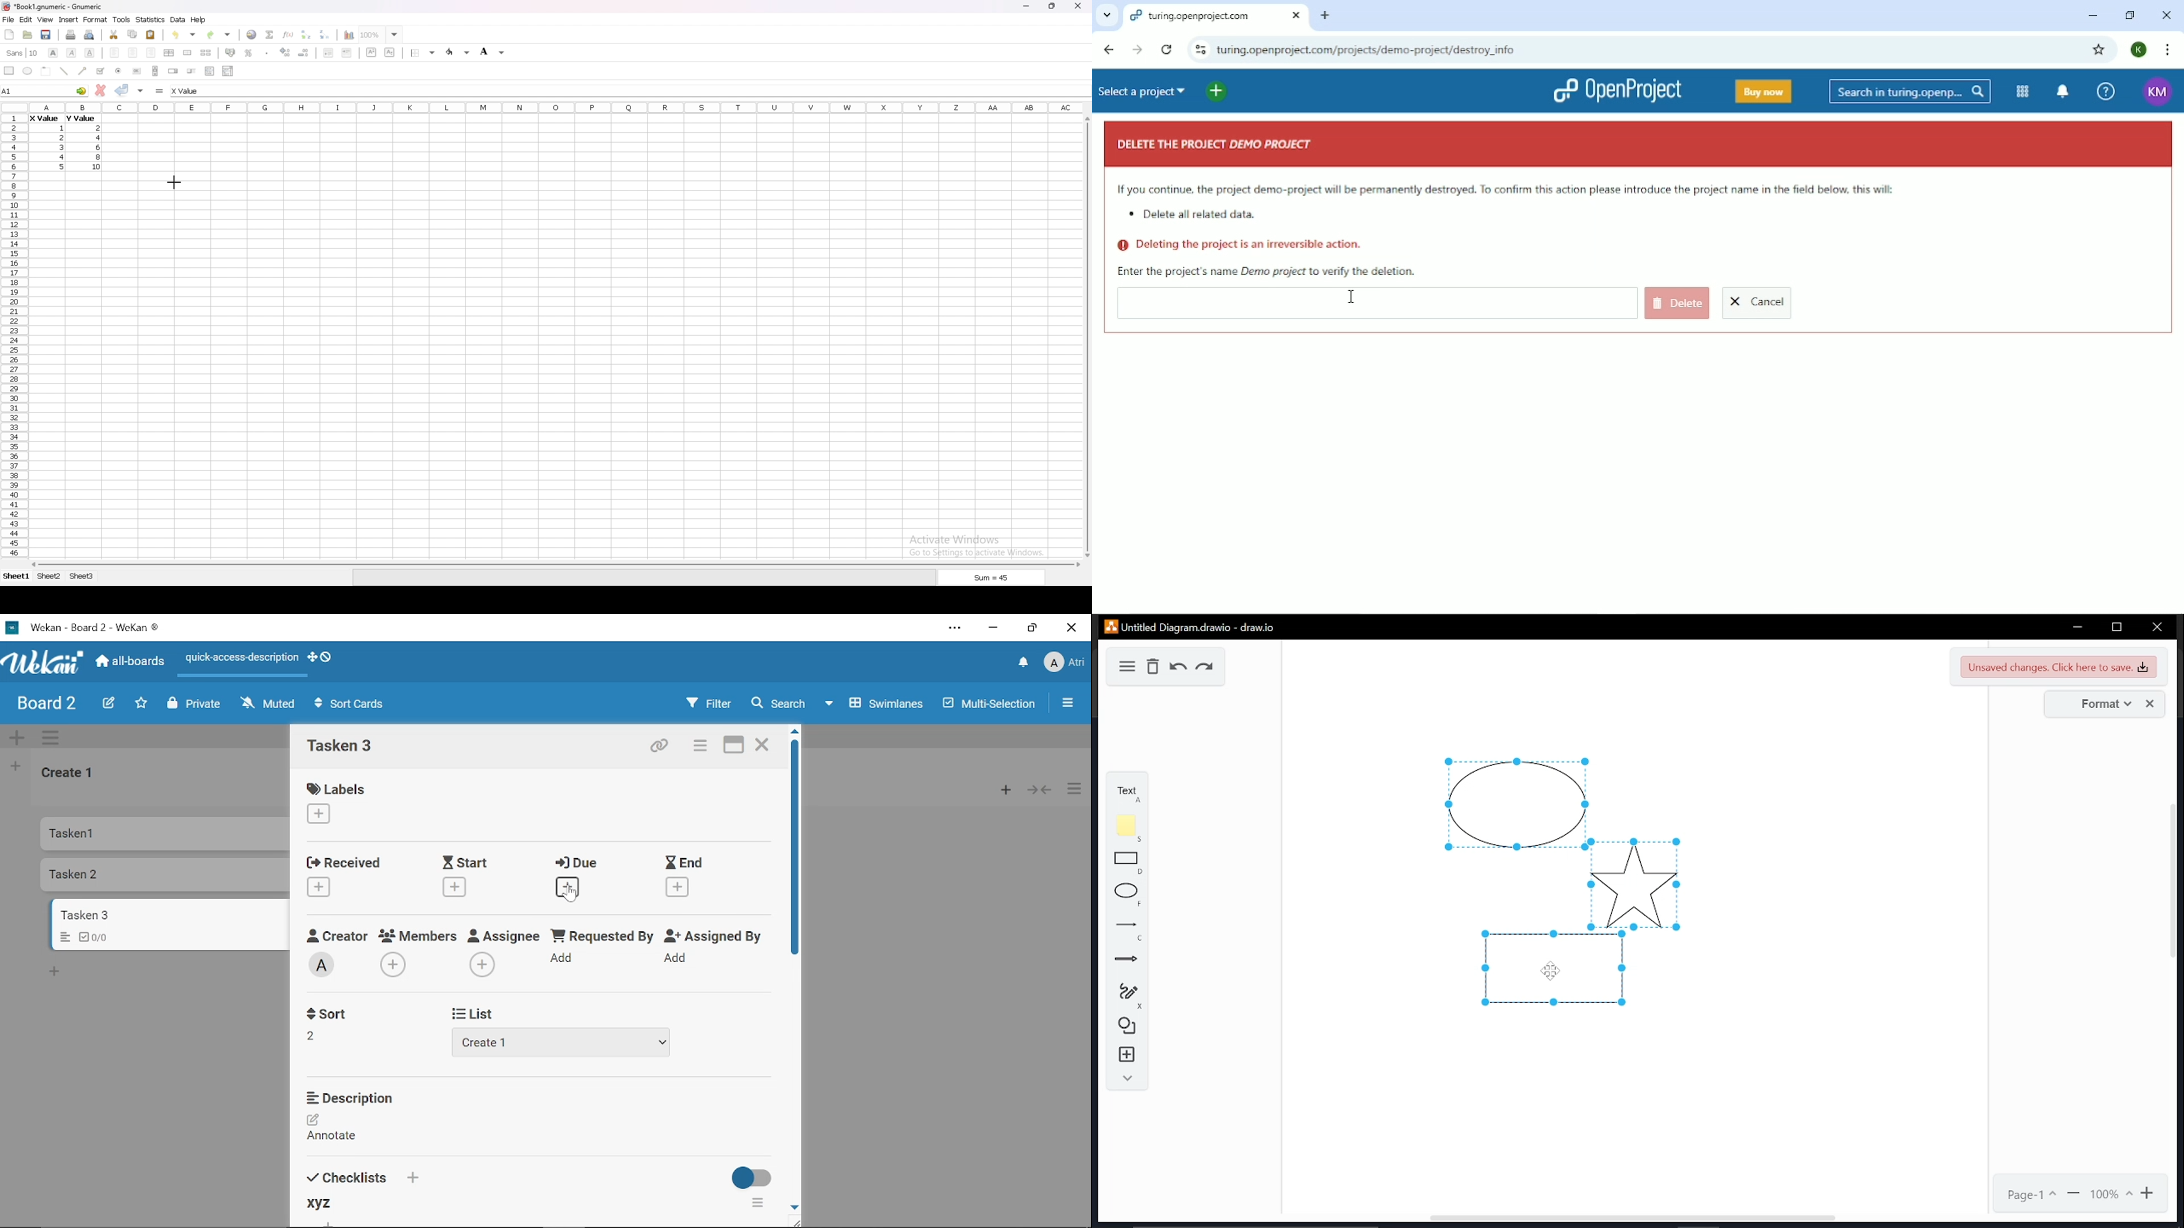 Image resolution: width=2184 pixels, height=1232 pixels. Describe the element at coordinates (2157, 628) in the screenshot. I see `close` at that location.